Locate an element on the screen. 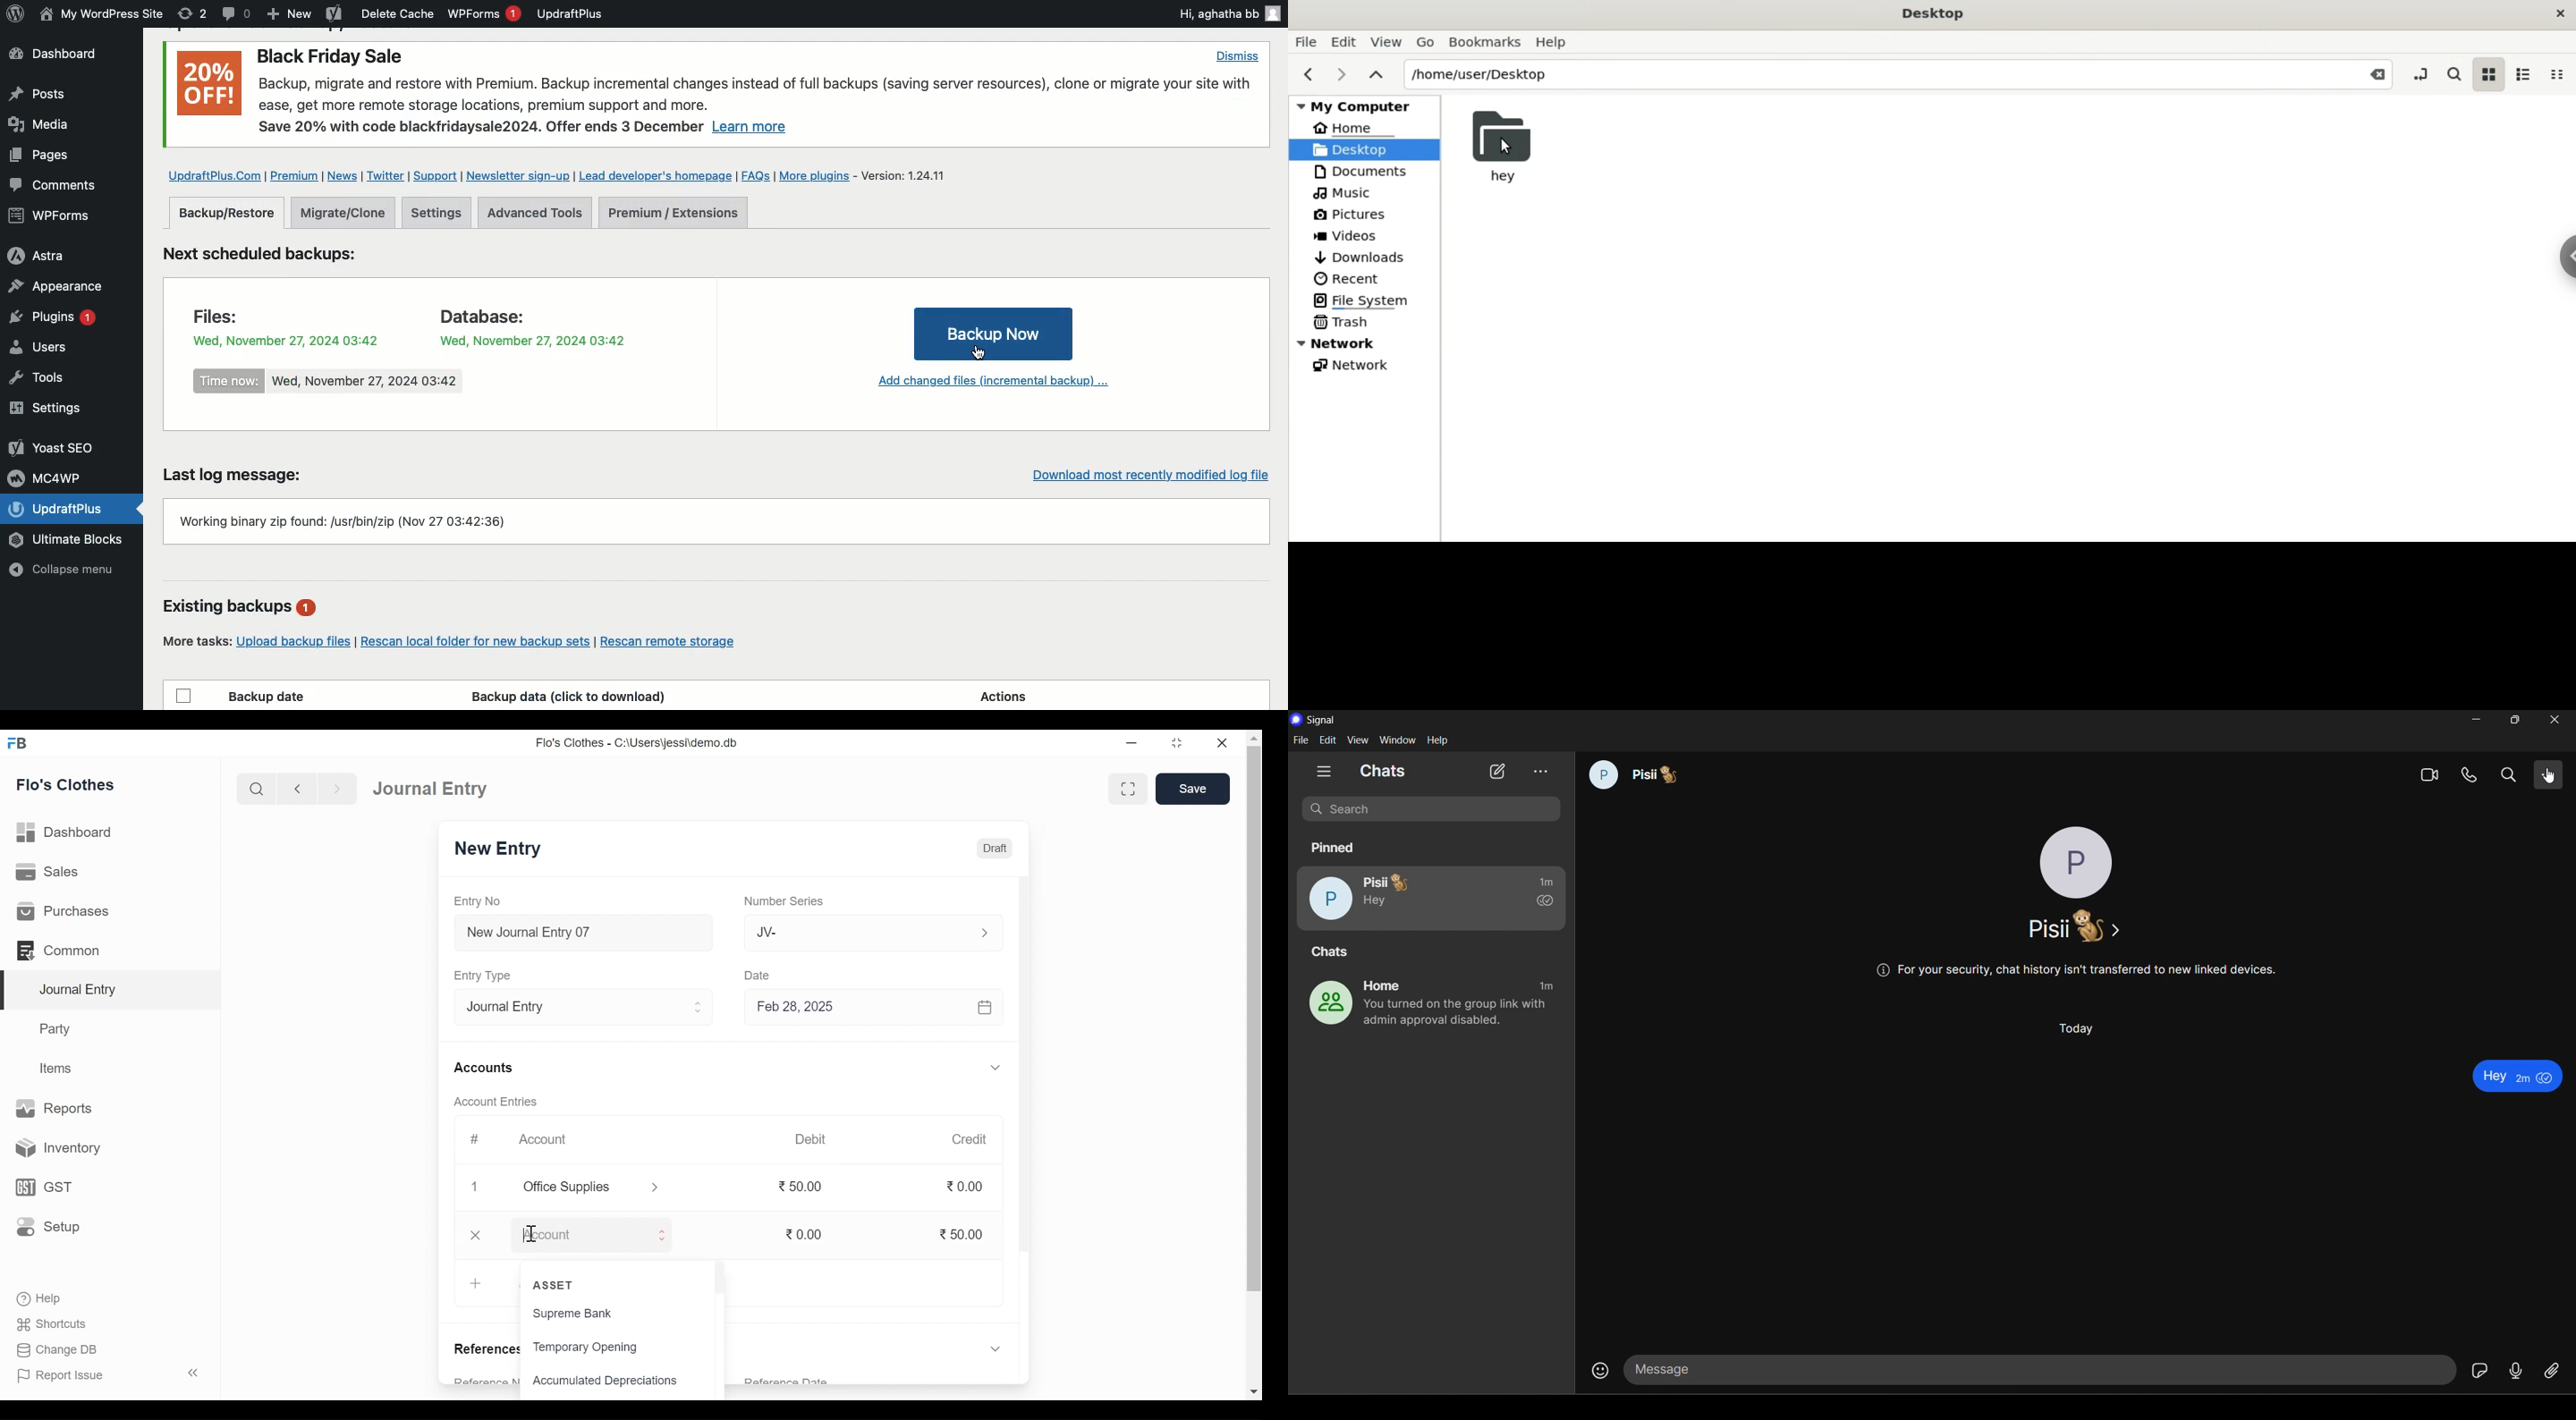 This screenshot has width=2576, height=1428. emojis is located at coordinates (1592, 1369).